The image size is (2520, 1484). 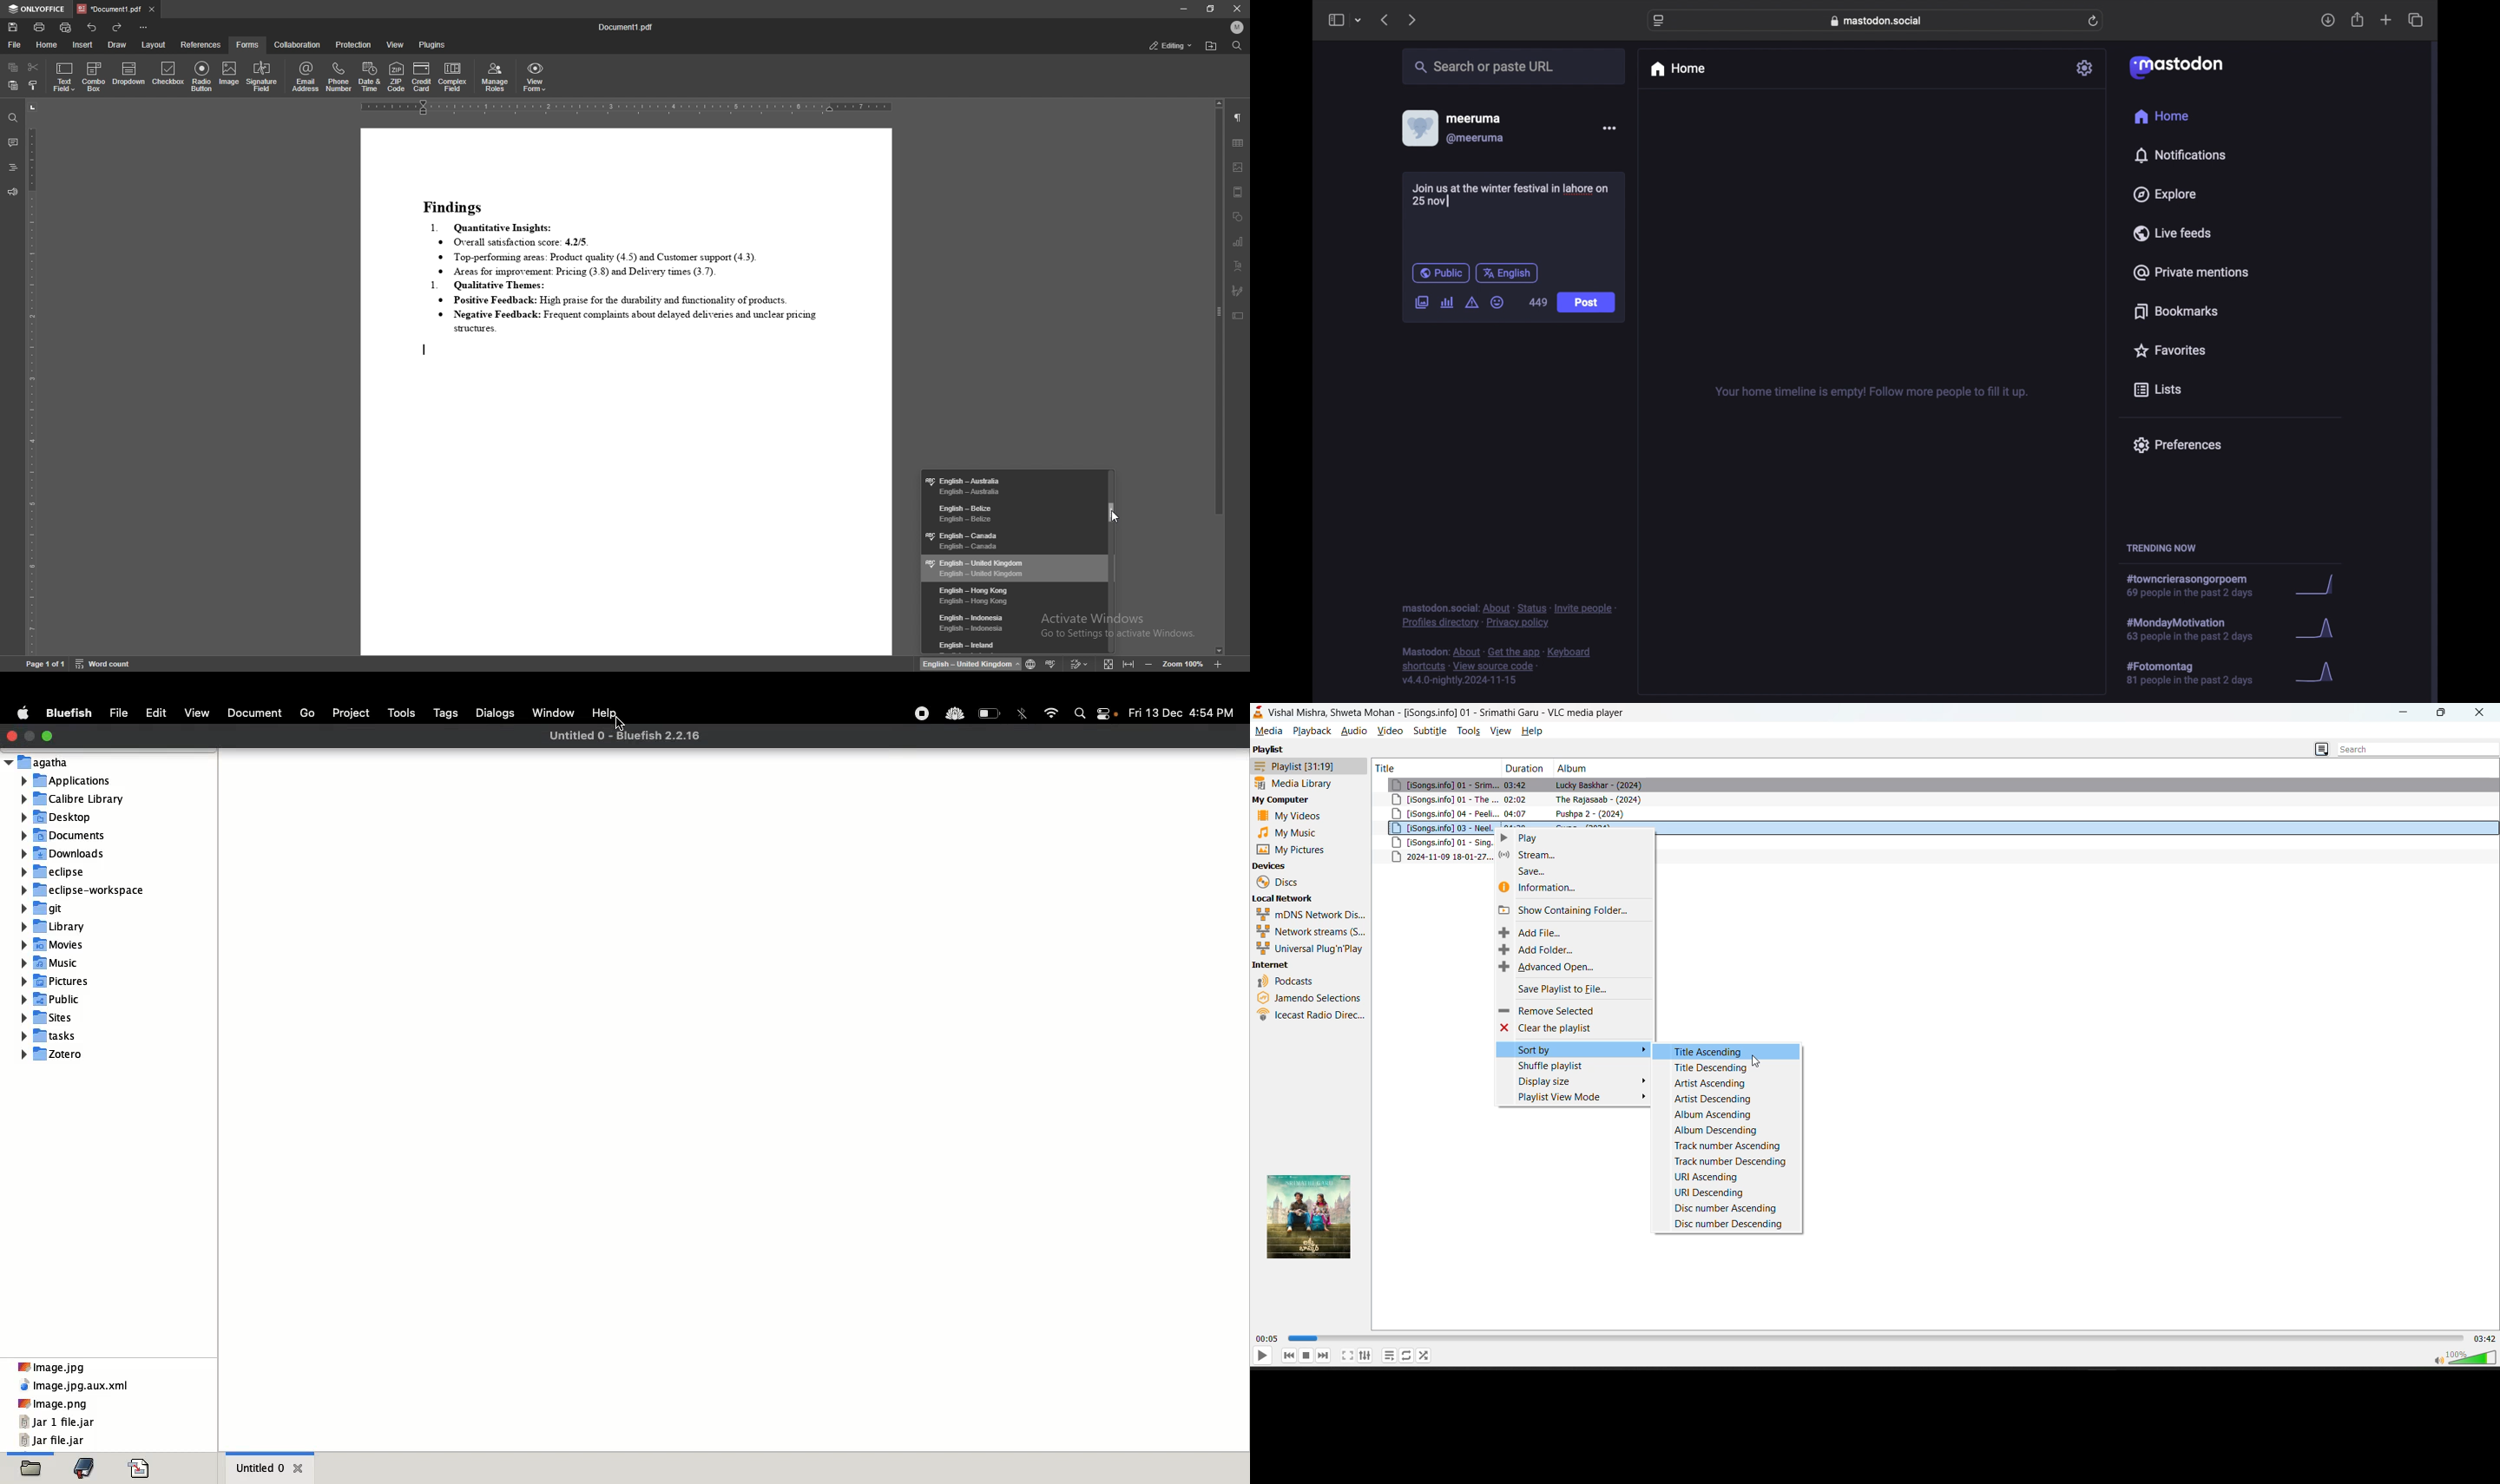 I want to click on current track time, so click(x=1266, y=1340).